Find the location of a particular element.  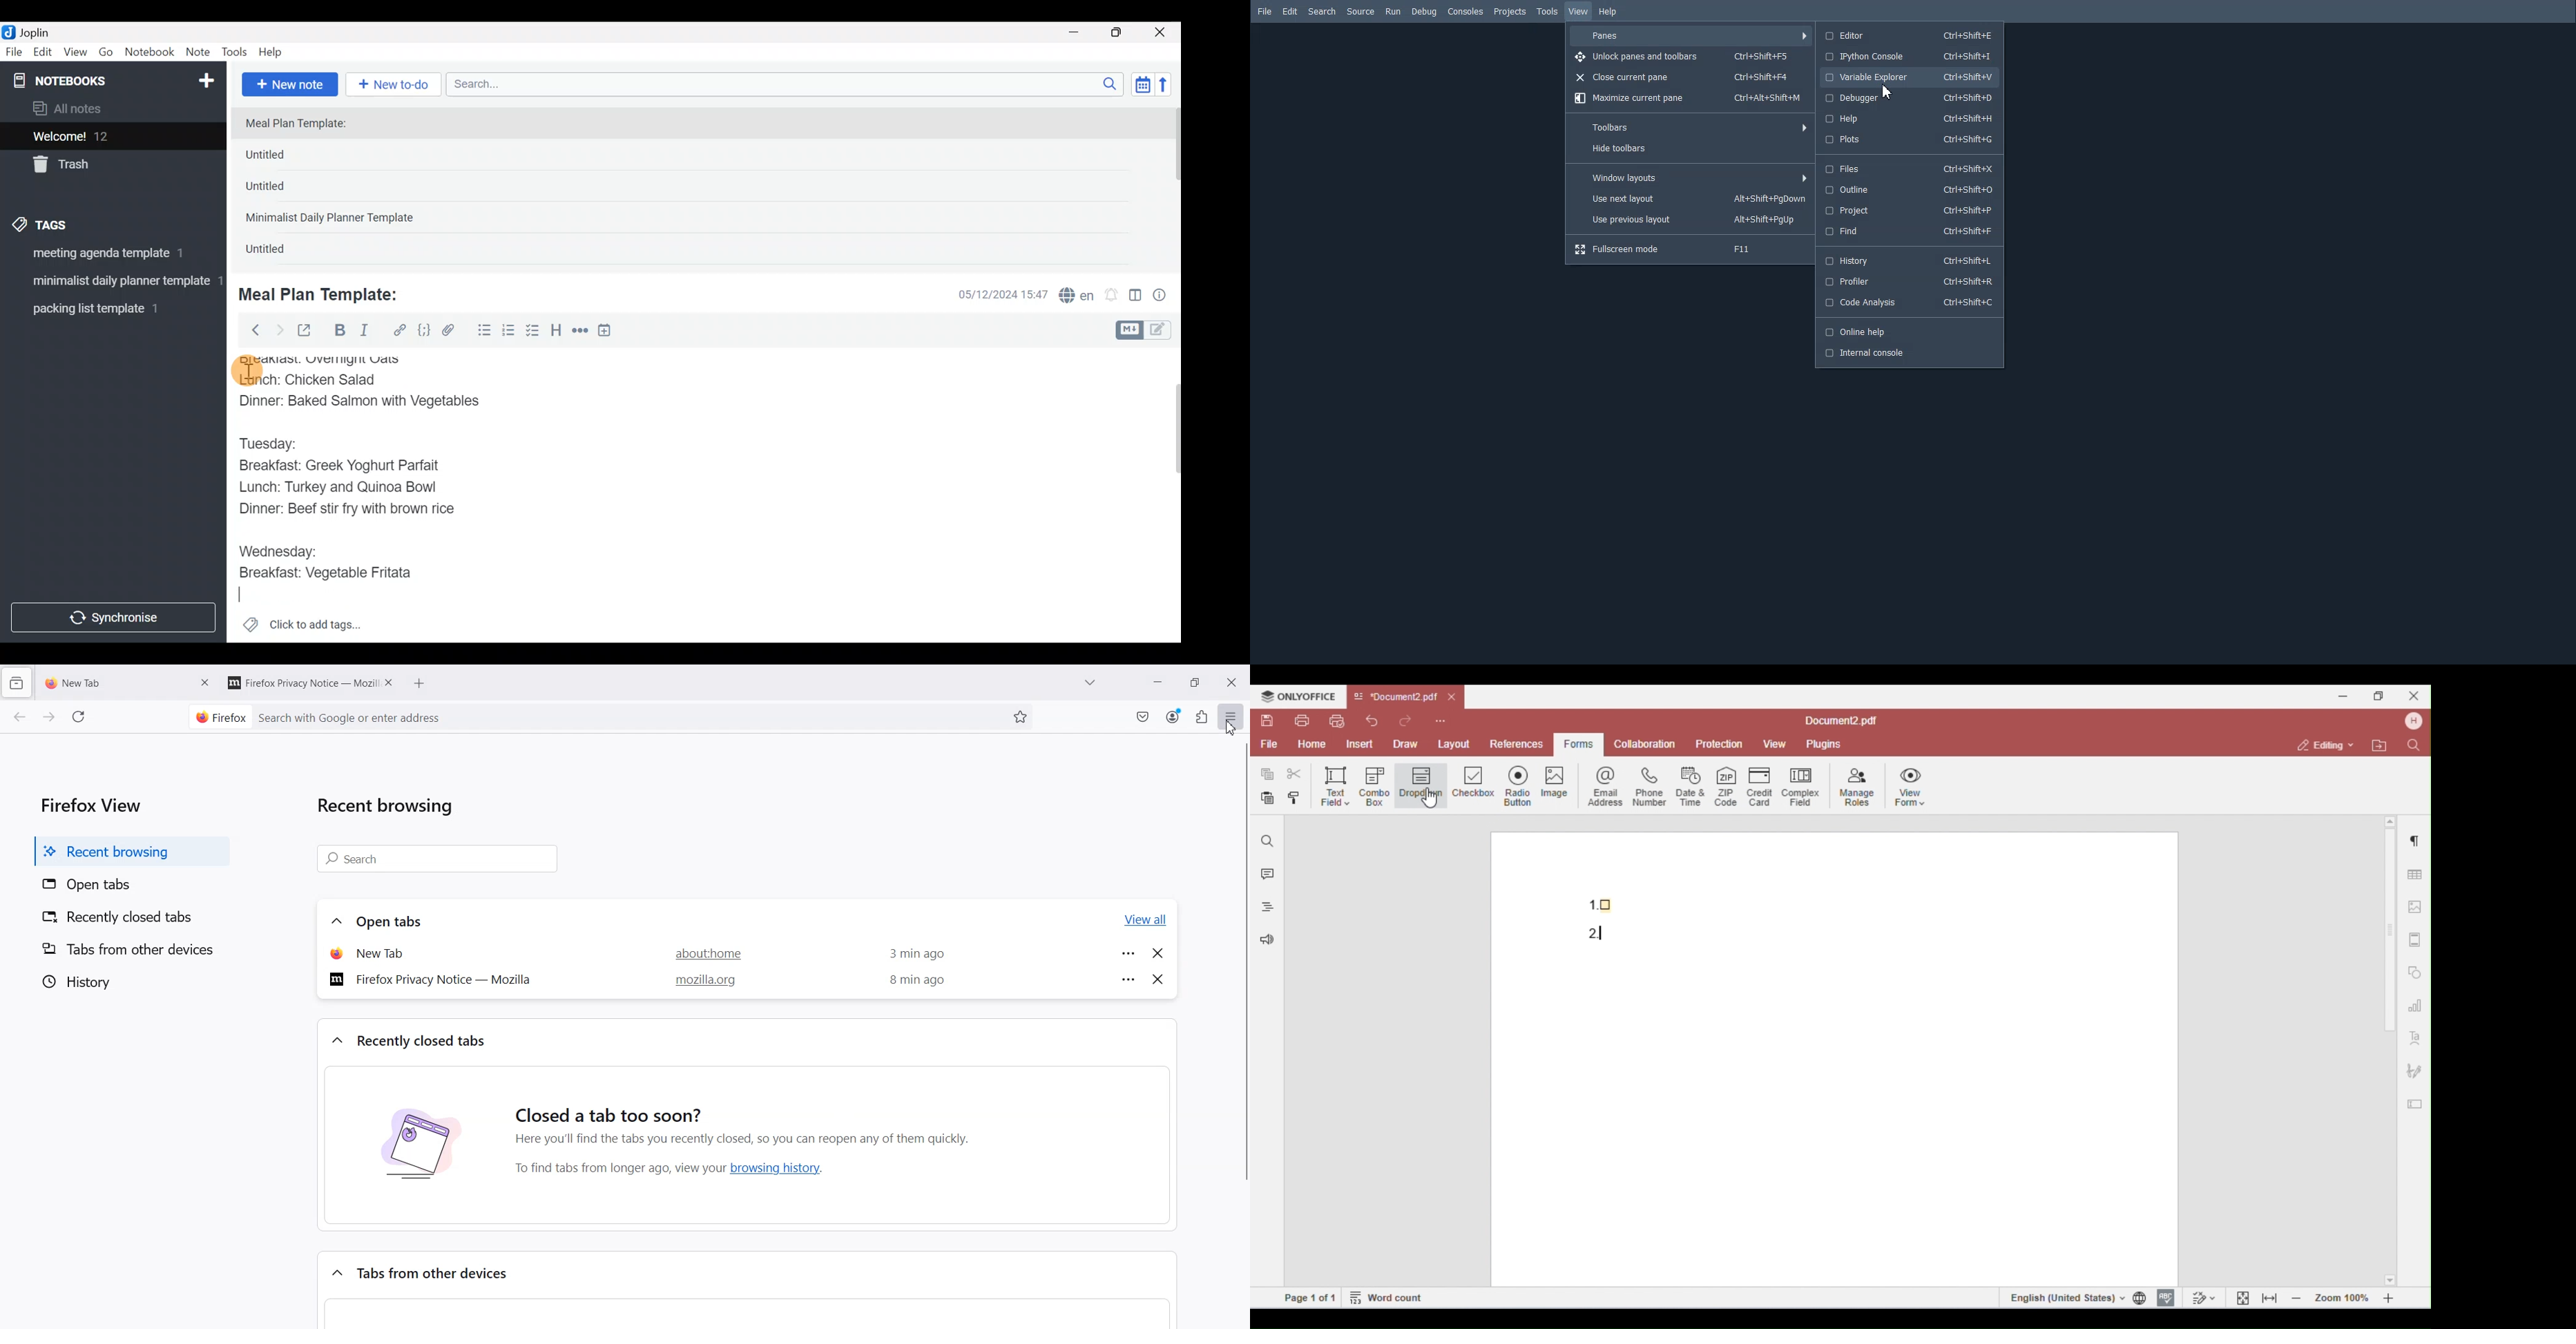

Back is located at coordinates (250, 329).